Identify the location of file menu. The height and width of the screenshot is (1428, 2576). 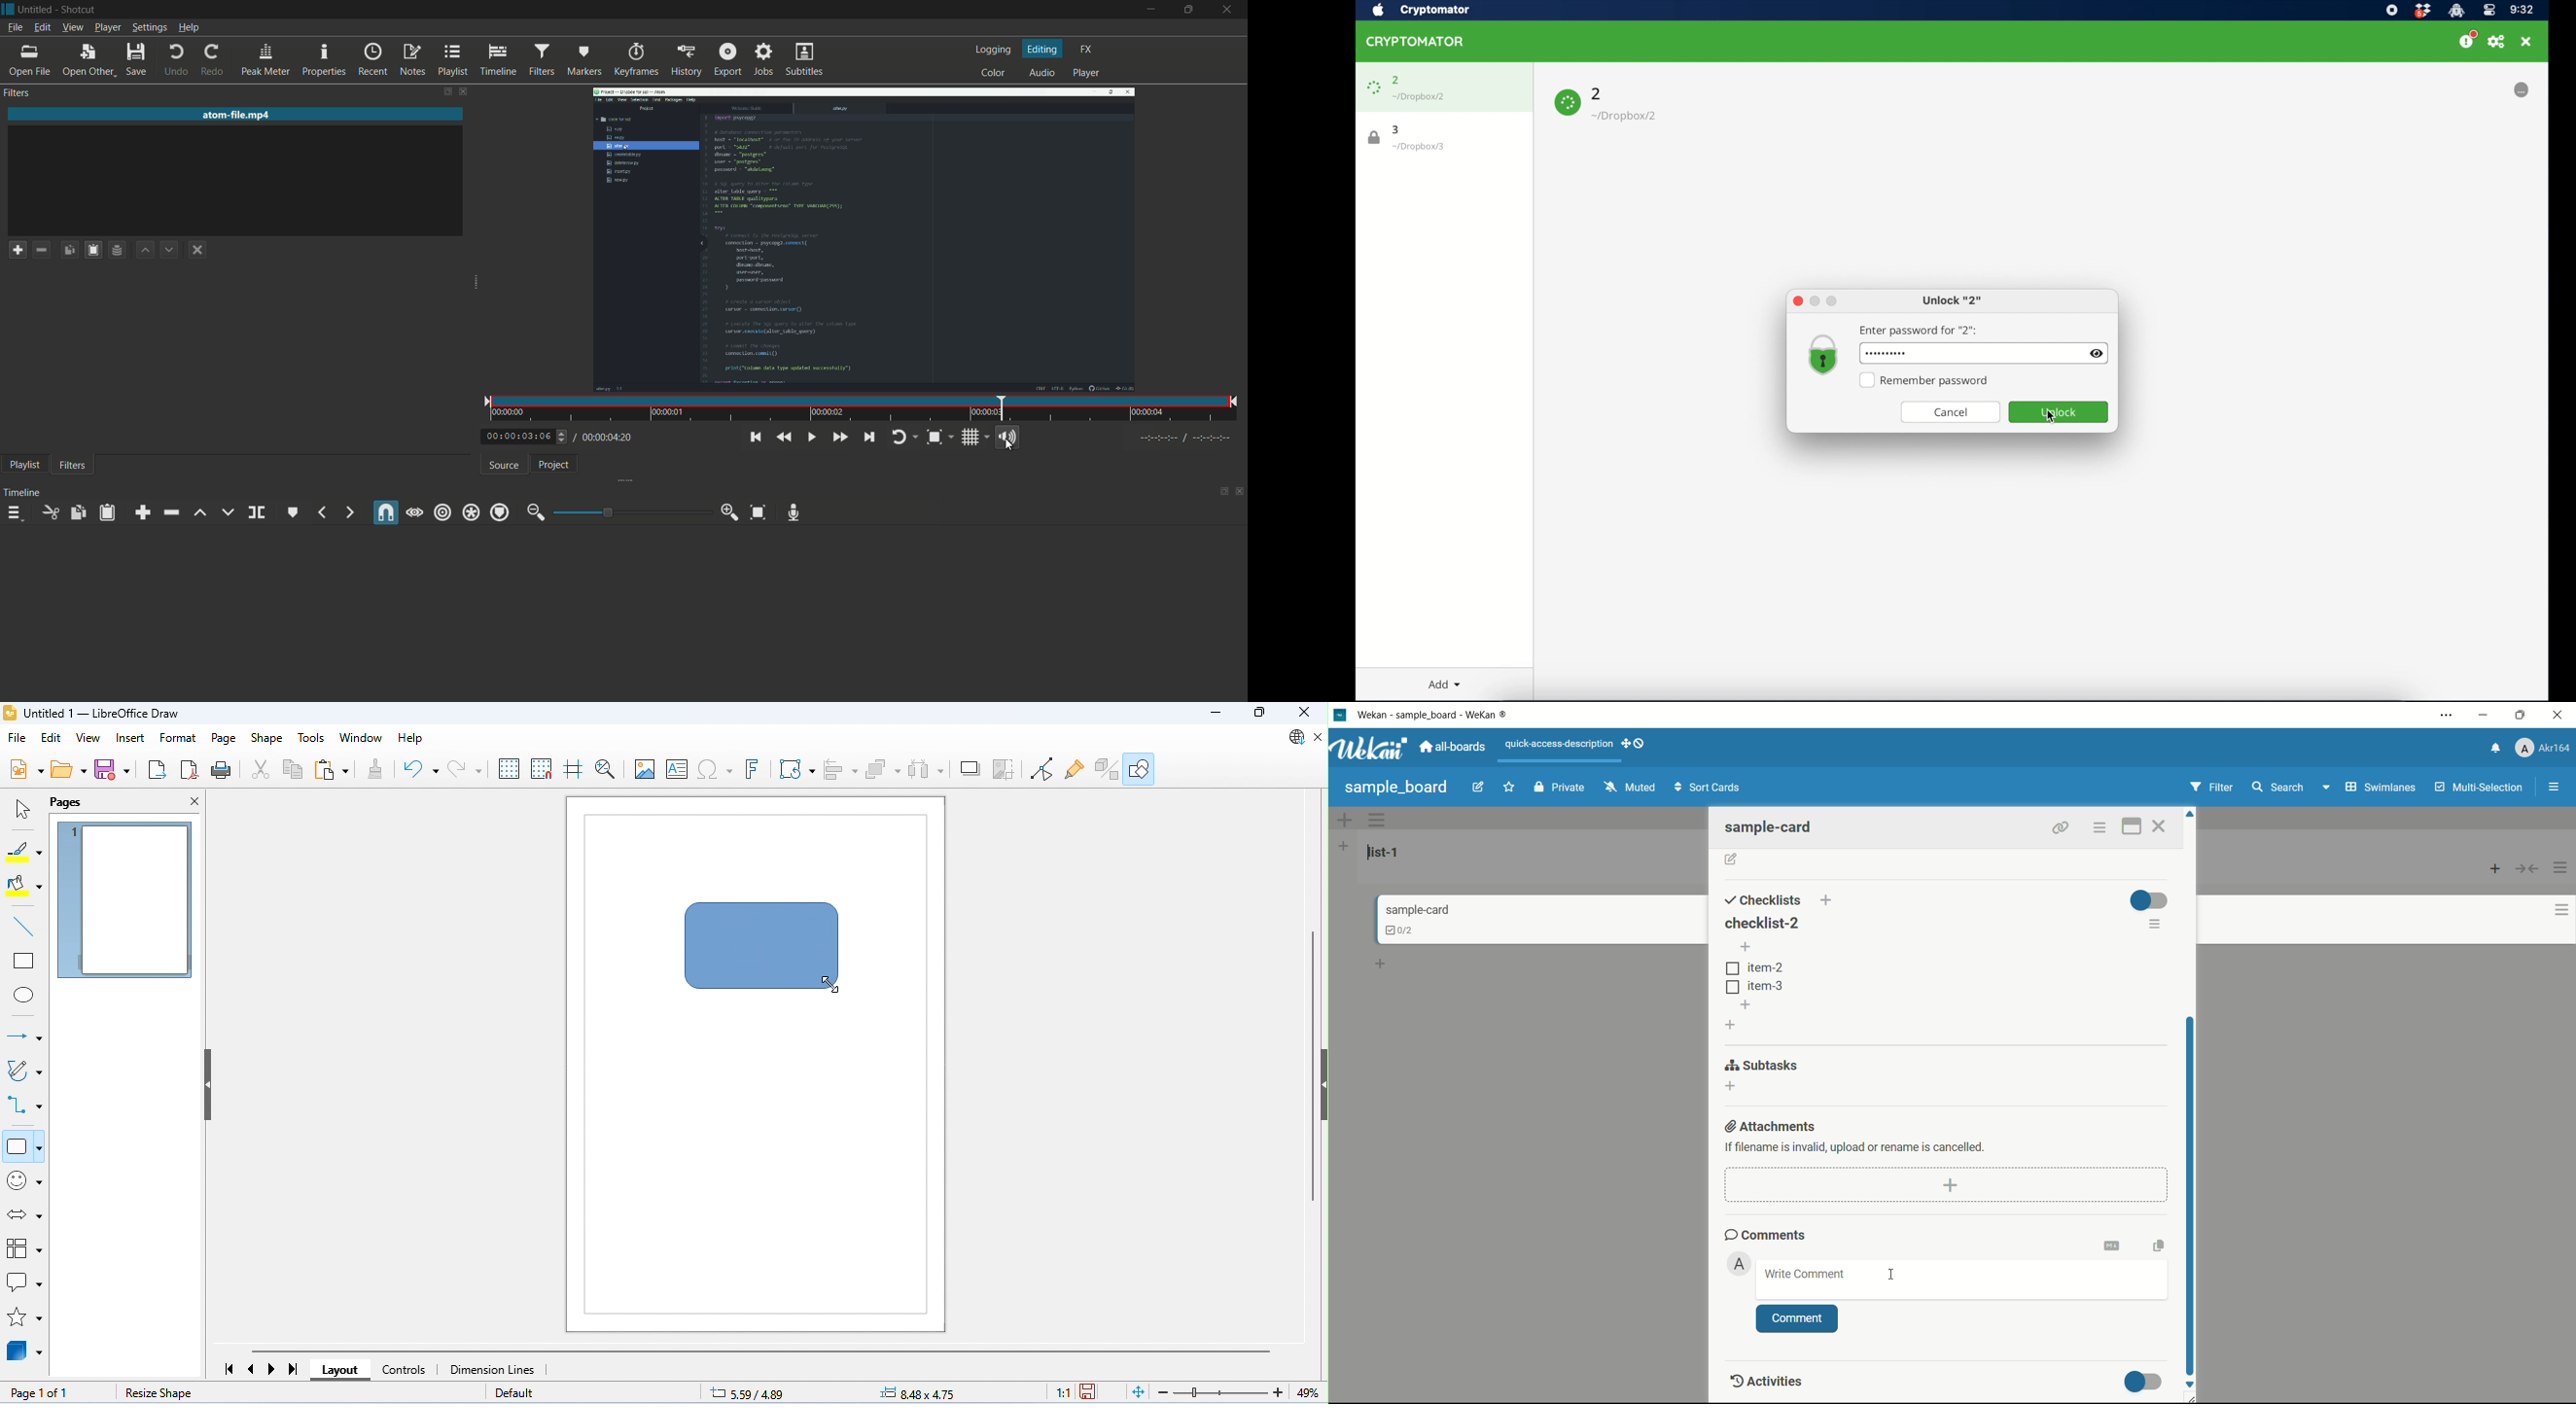
(13, 27).